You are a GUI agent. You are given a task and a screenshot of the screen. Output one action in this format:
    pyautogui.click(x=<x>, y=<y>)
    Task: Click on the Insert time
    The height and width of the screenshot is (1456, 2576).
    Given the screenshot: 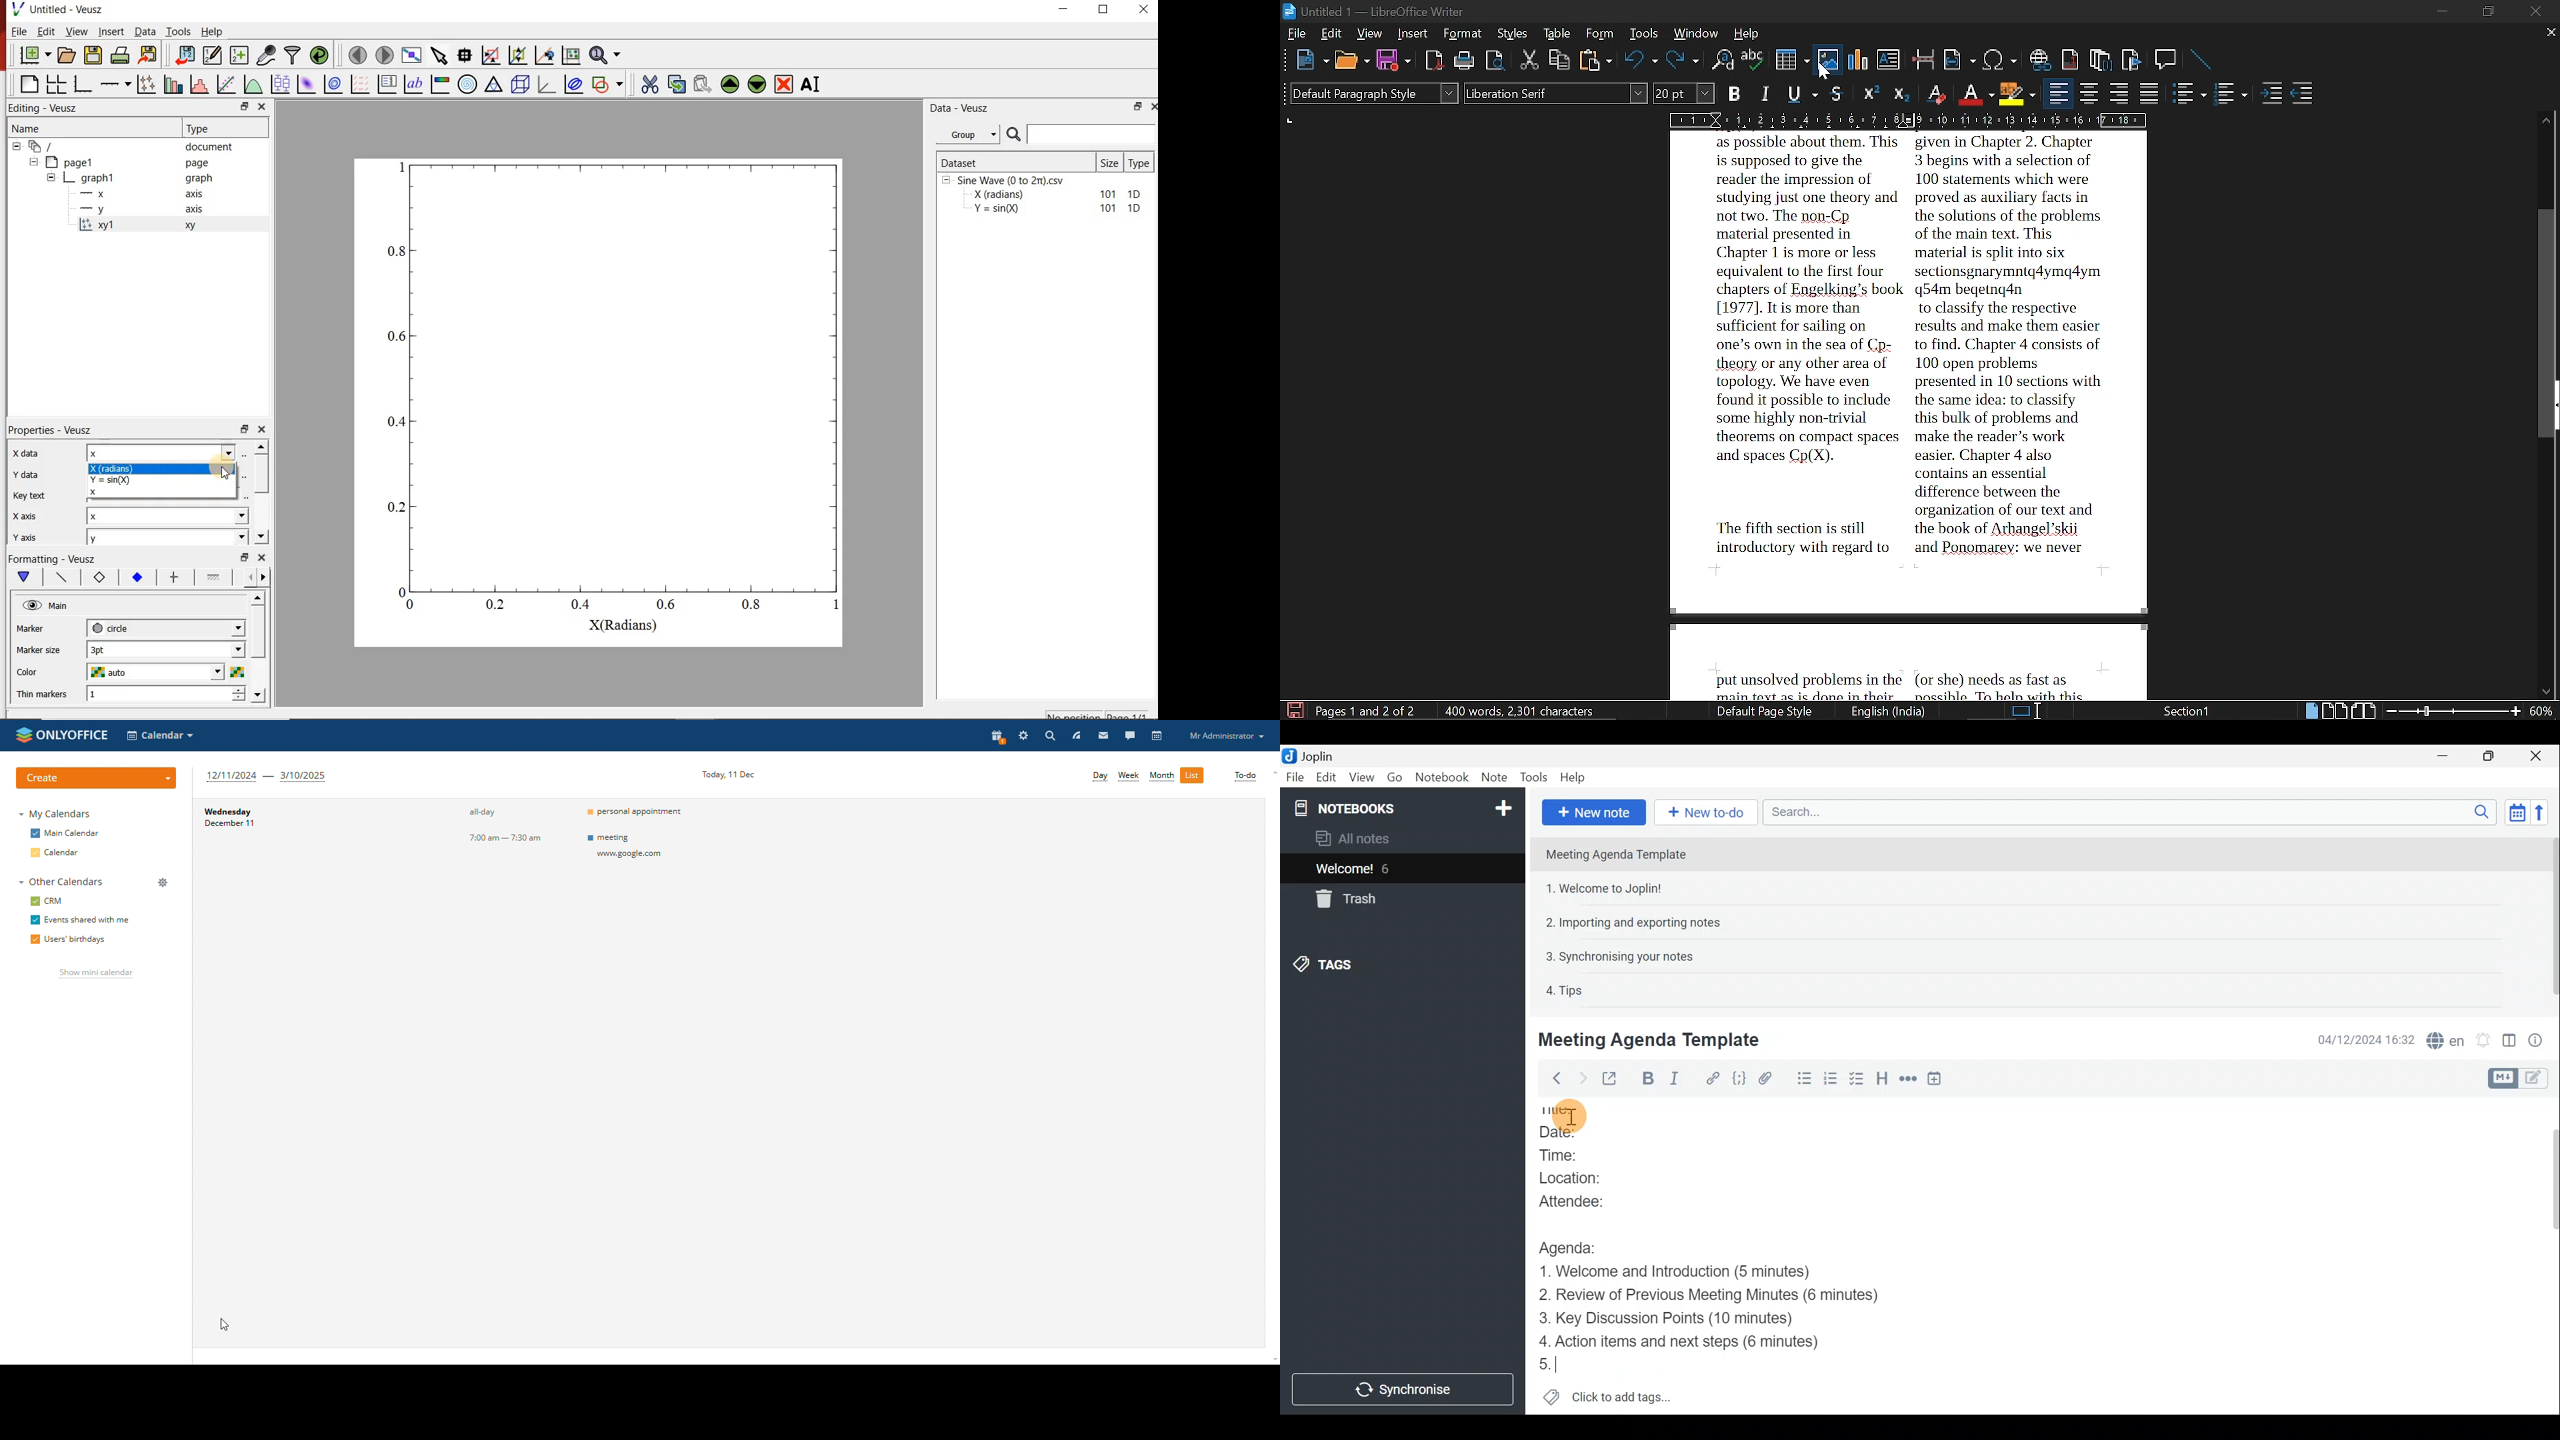 What is the action you would take?
    pyautogui.click(x=1937, y=1081)
    